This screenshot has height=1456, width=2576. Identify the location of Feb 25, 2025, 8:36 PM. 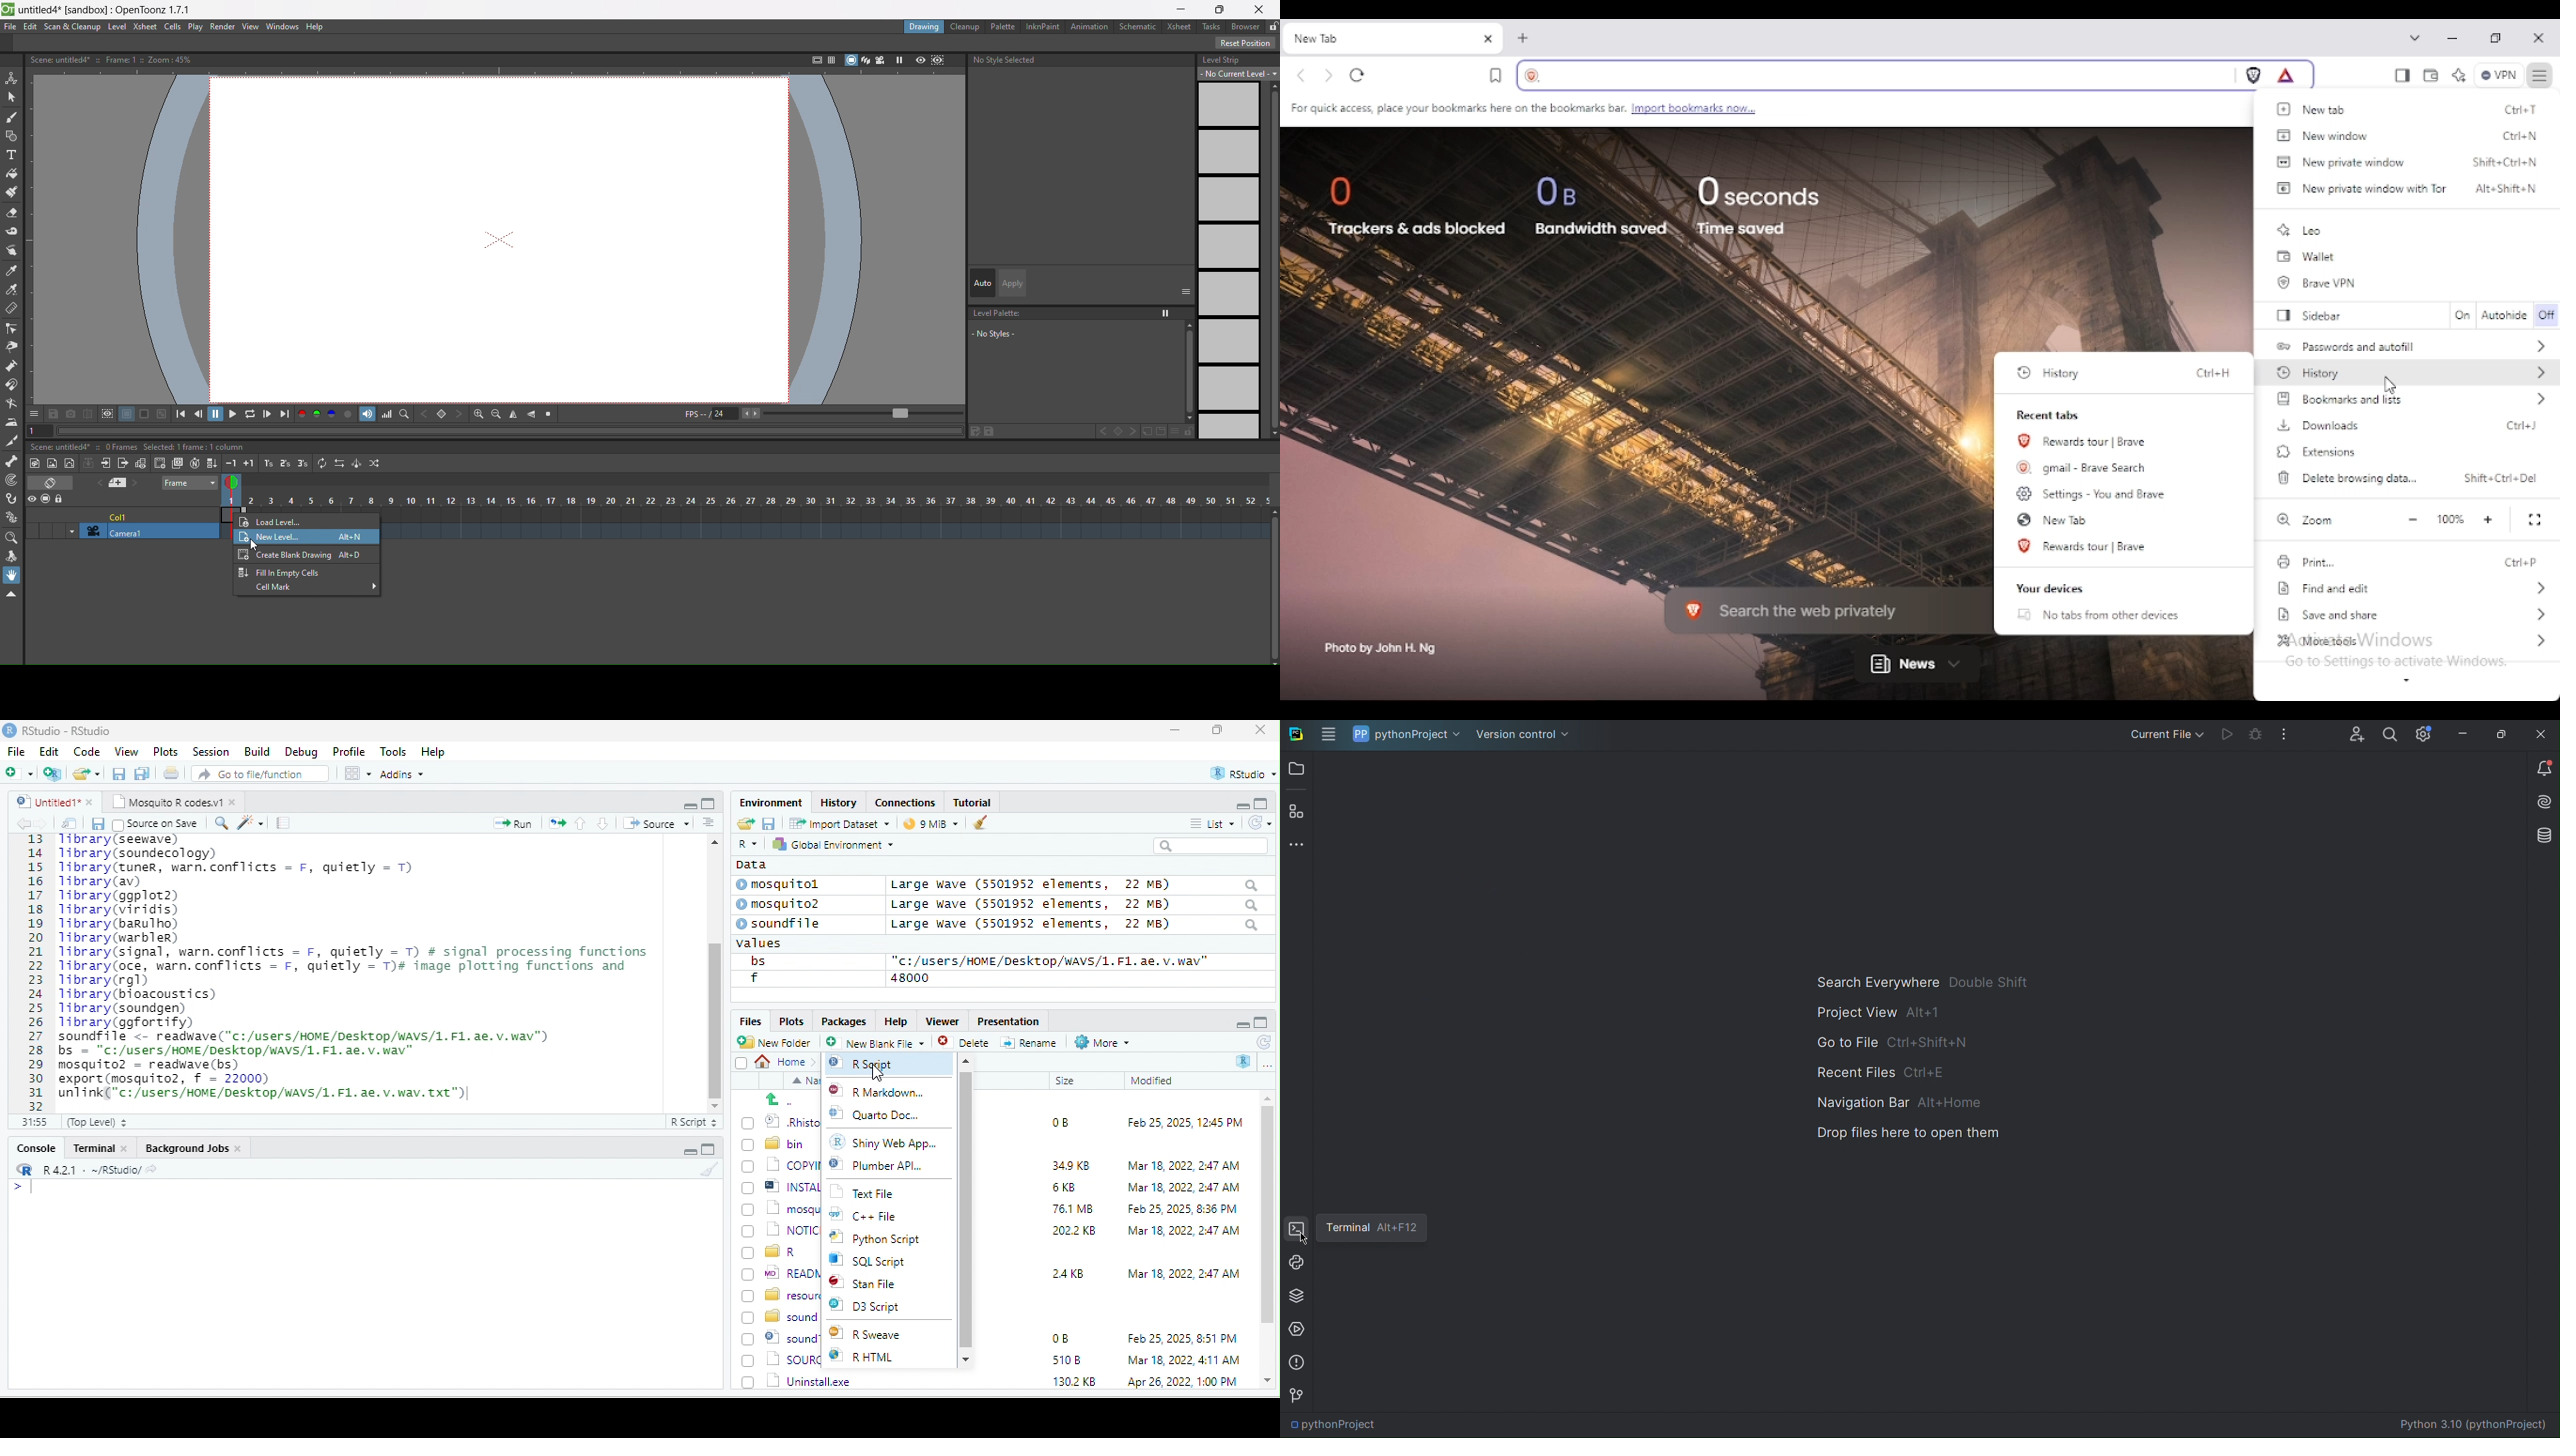
(1179, 1209).